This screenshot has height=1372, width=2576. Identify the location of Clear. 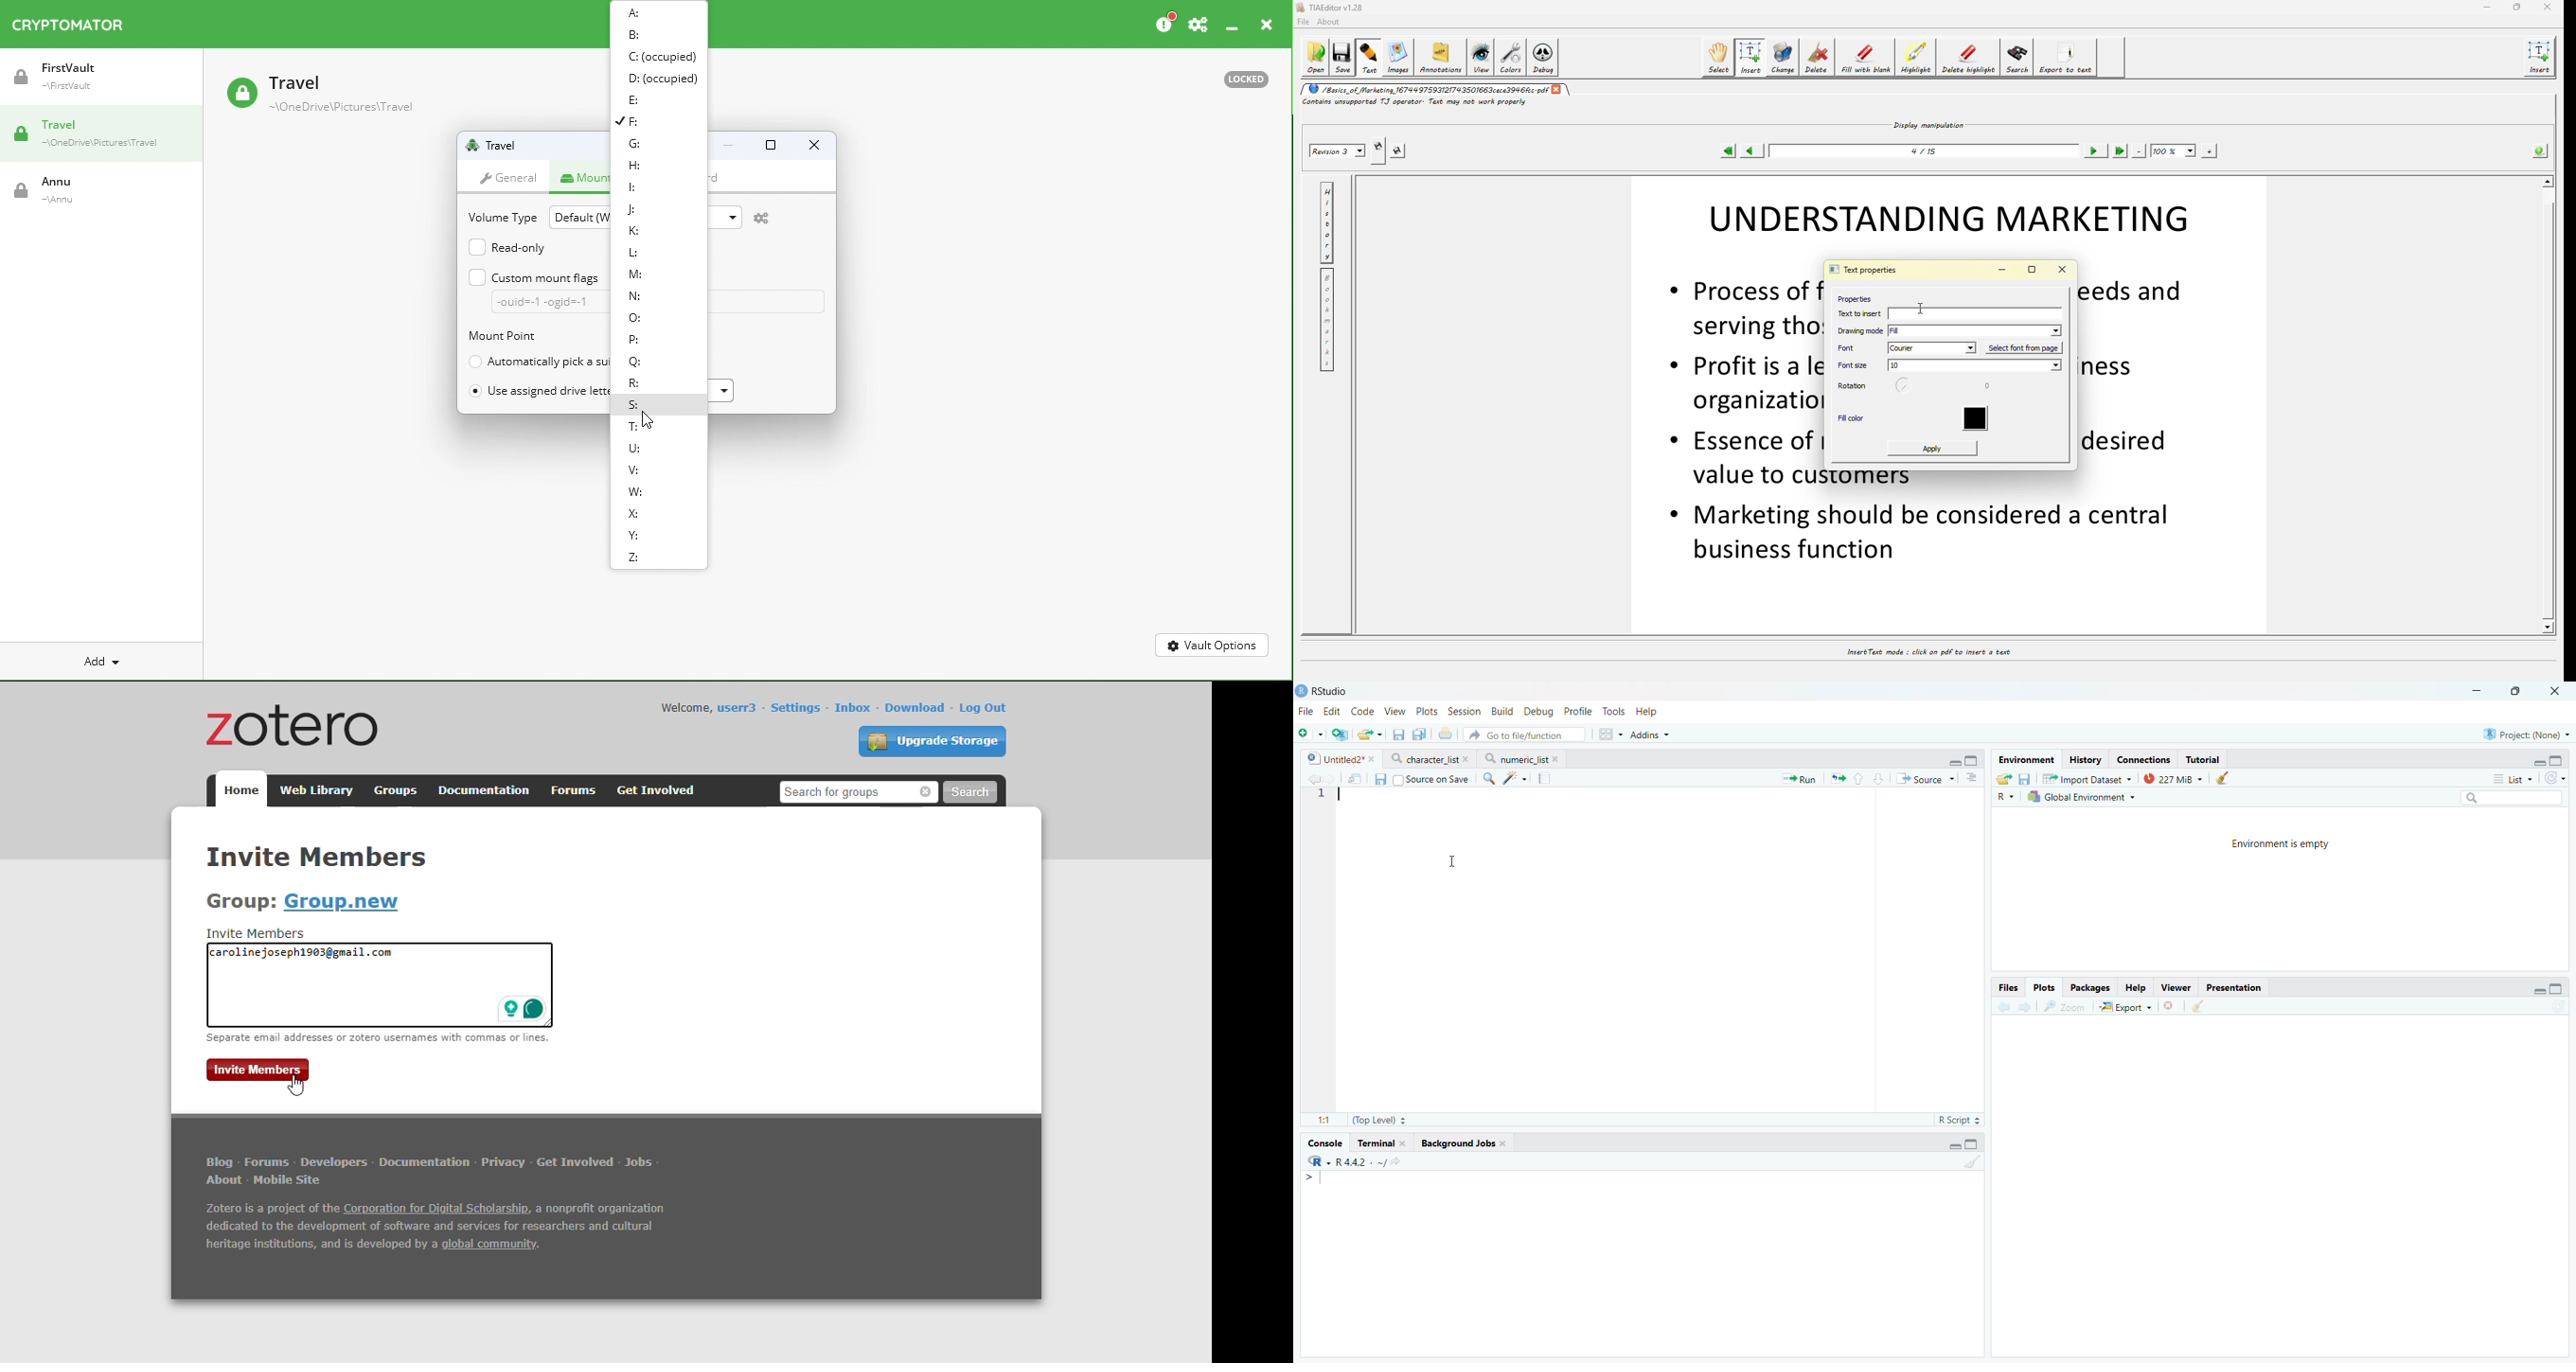
(2222, 778).